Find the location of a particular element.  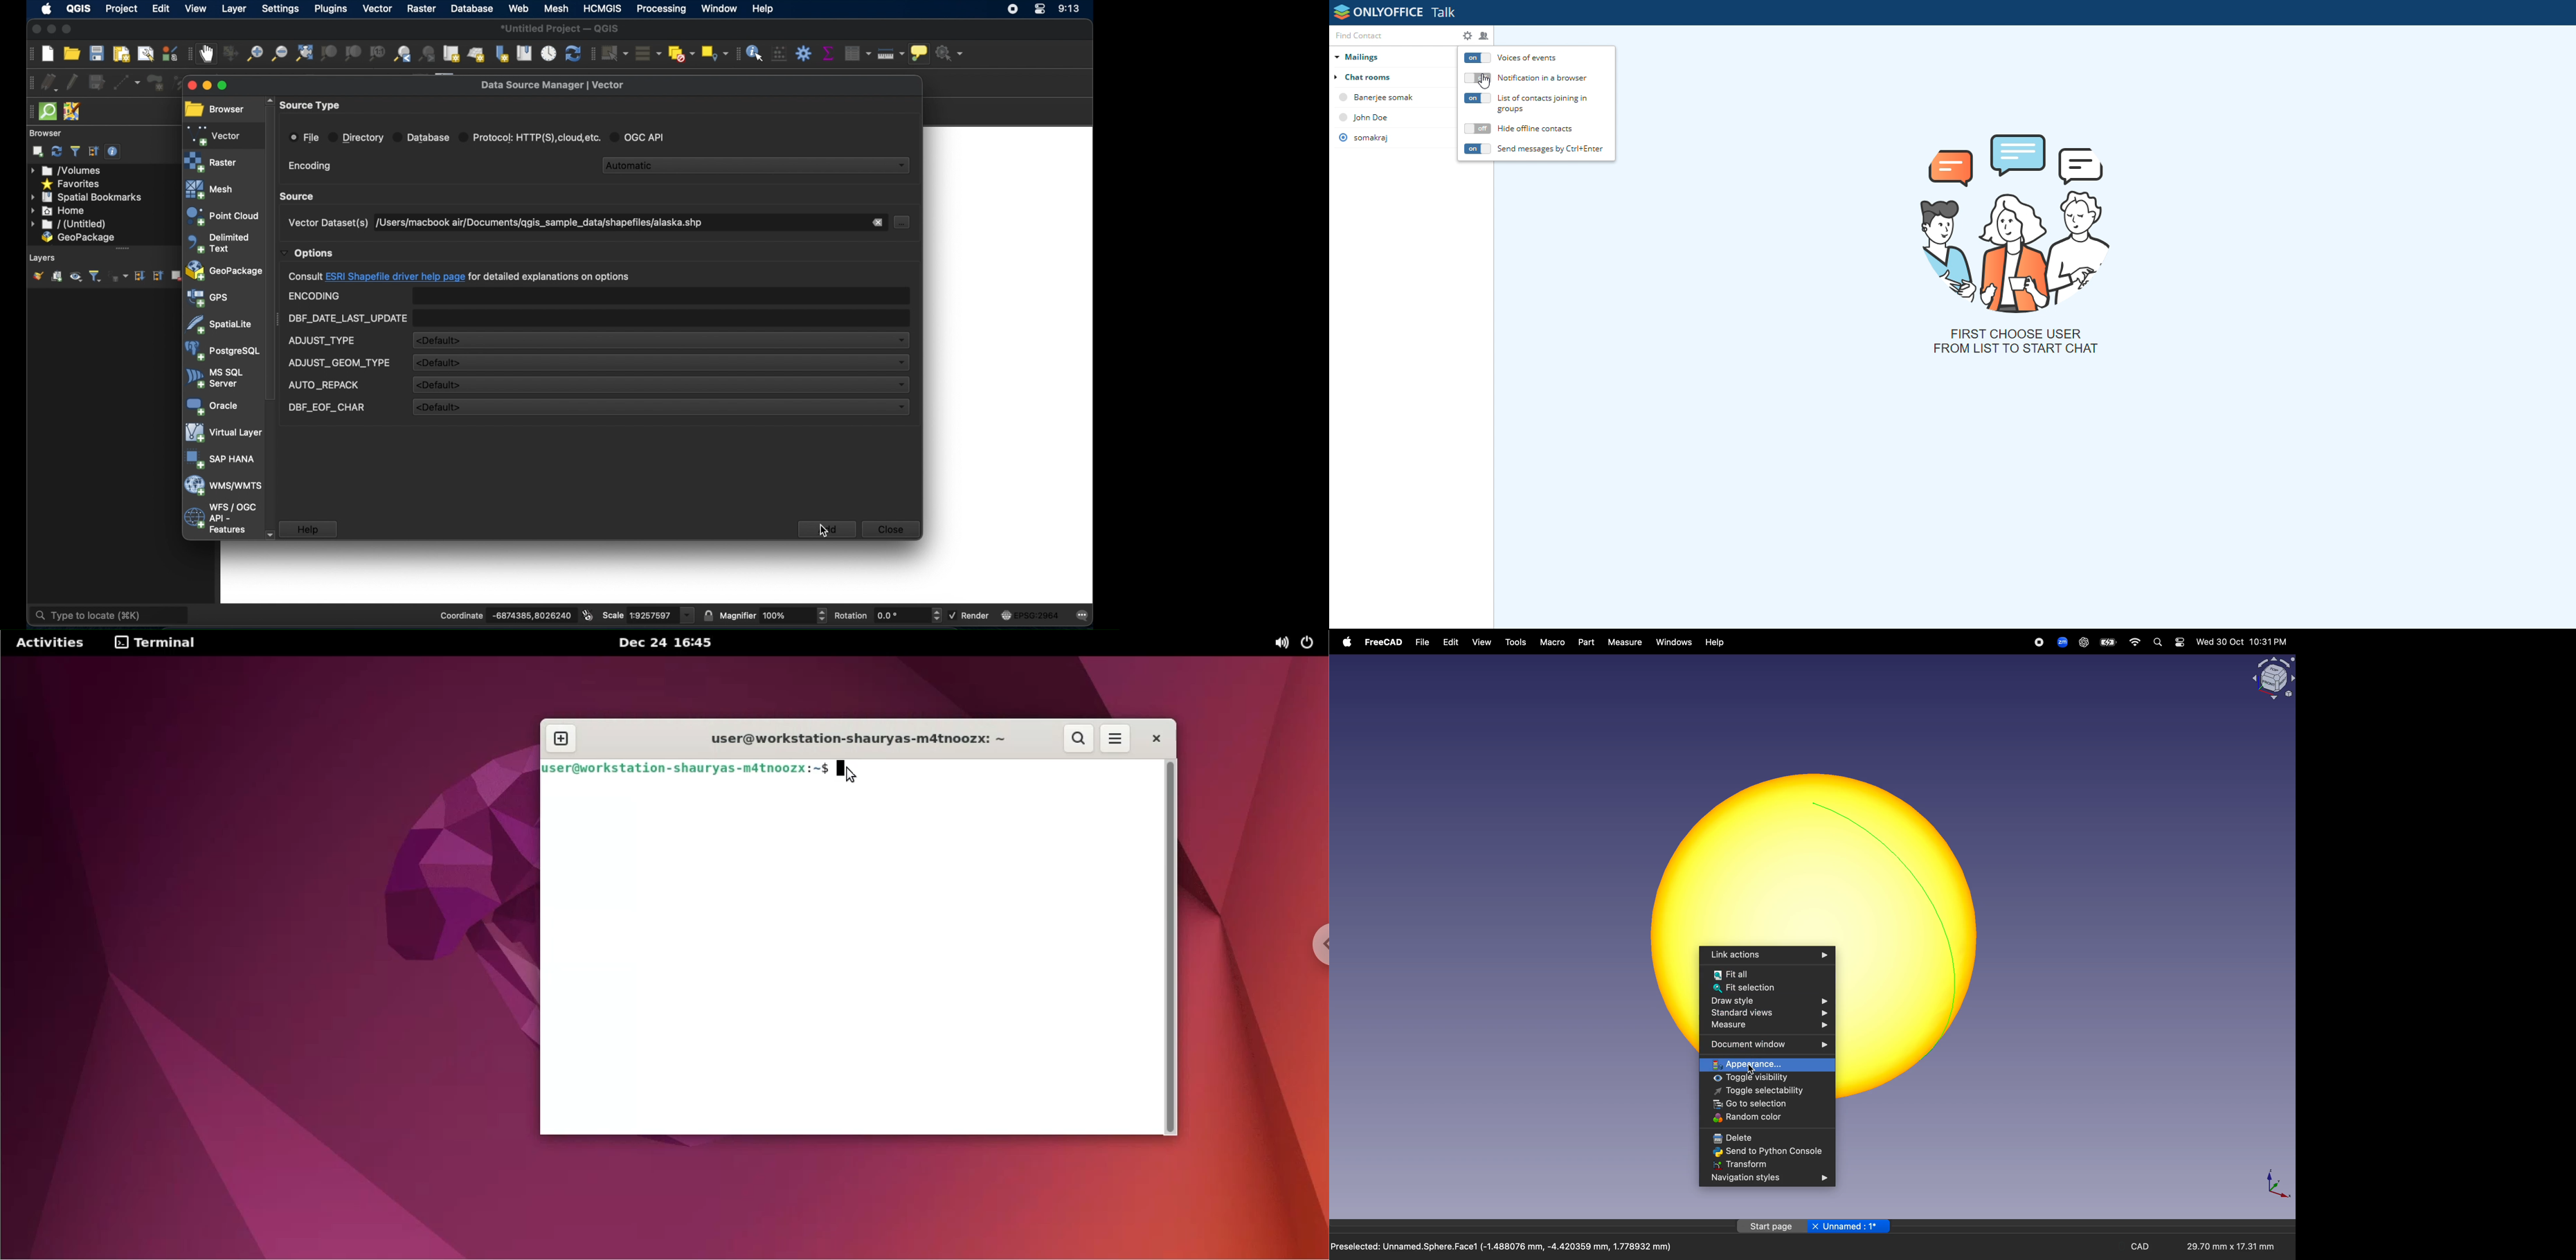

File is located at coordinates (304, 137).